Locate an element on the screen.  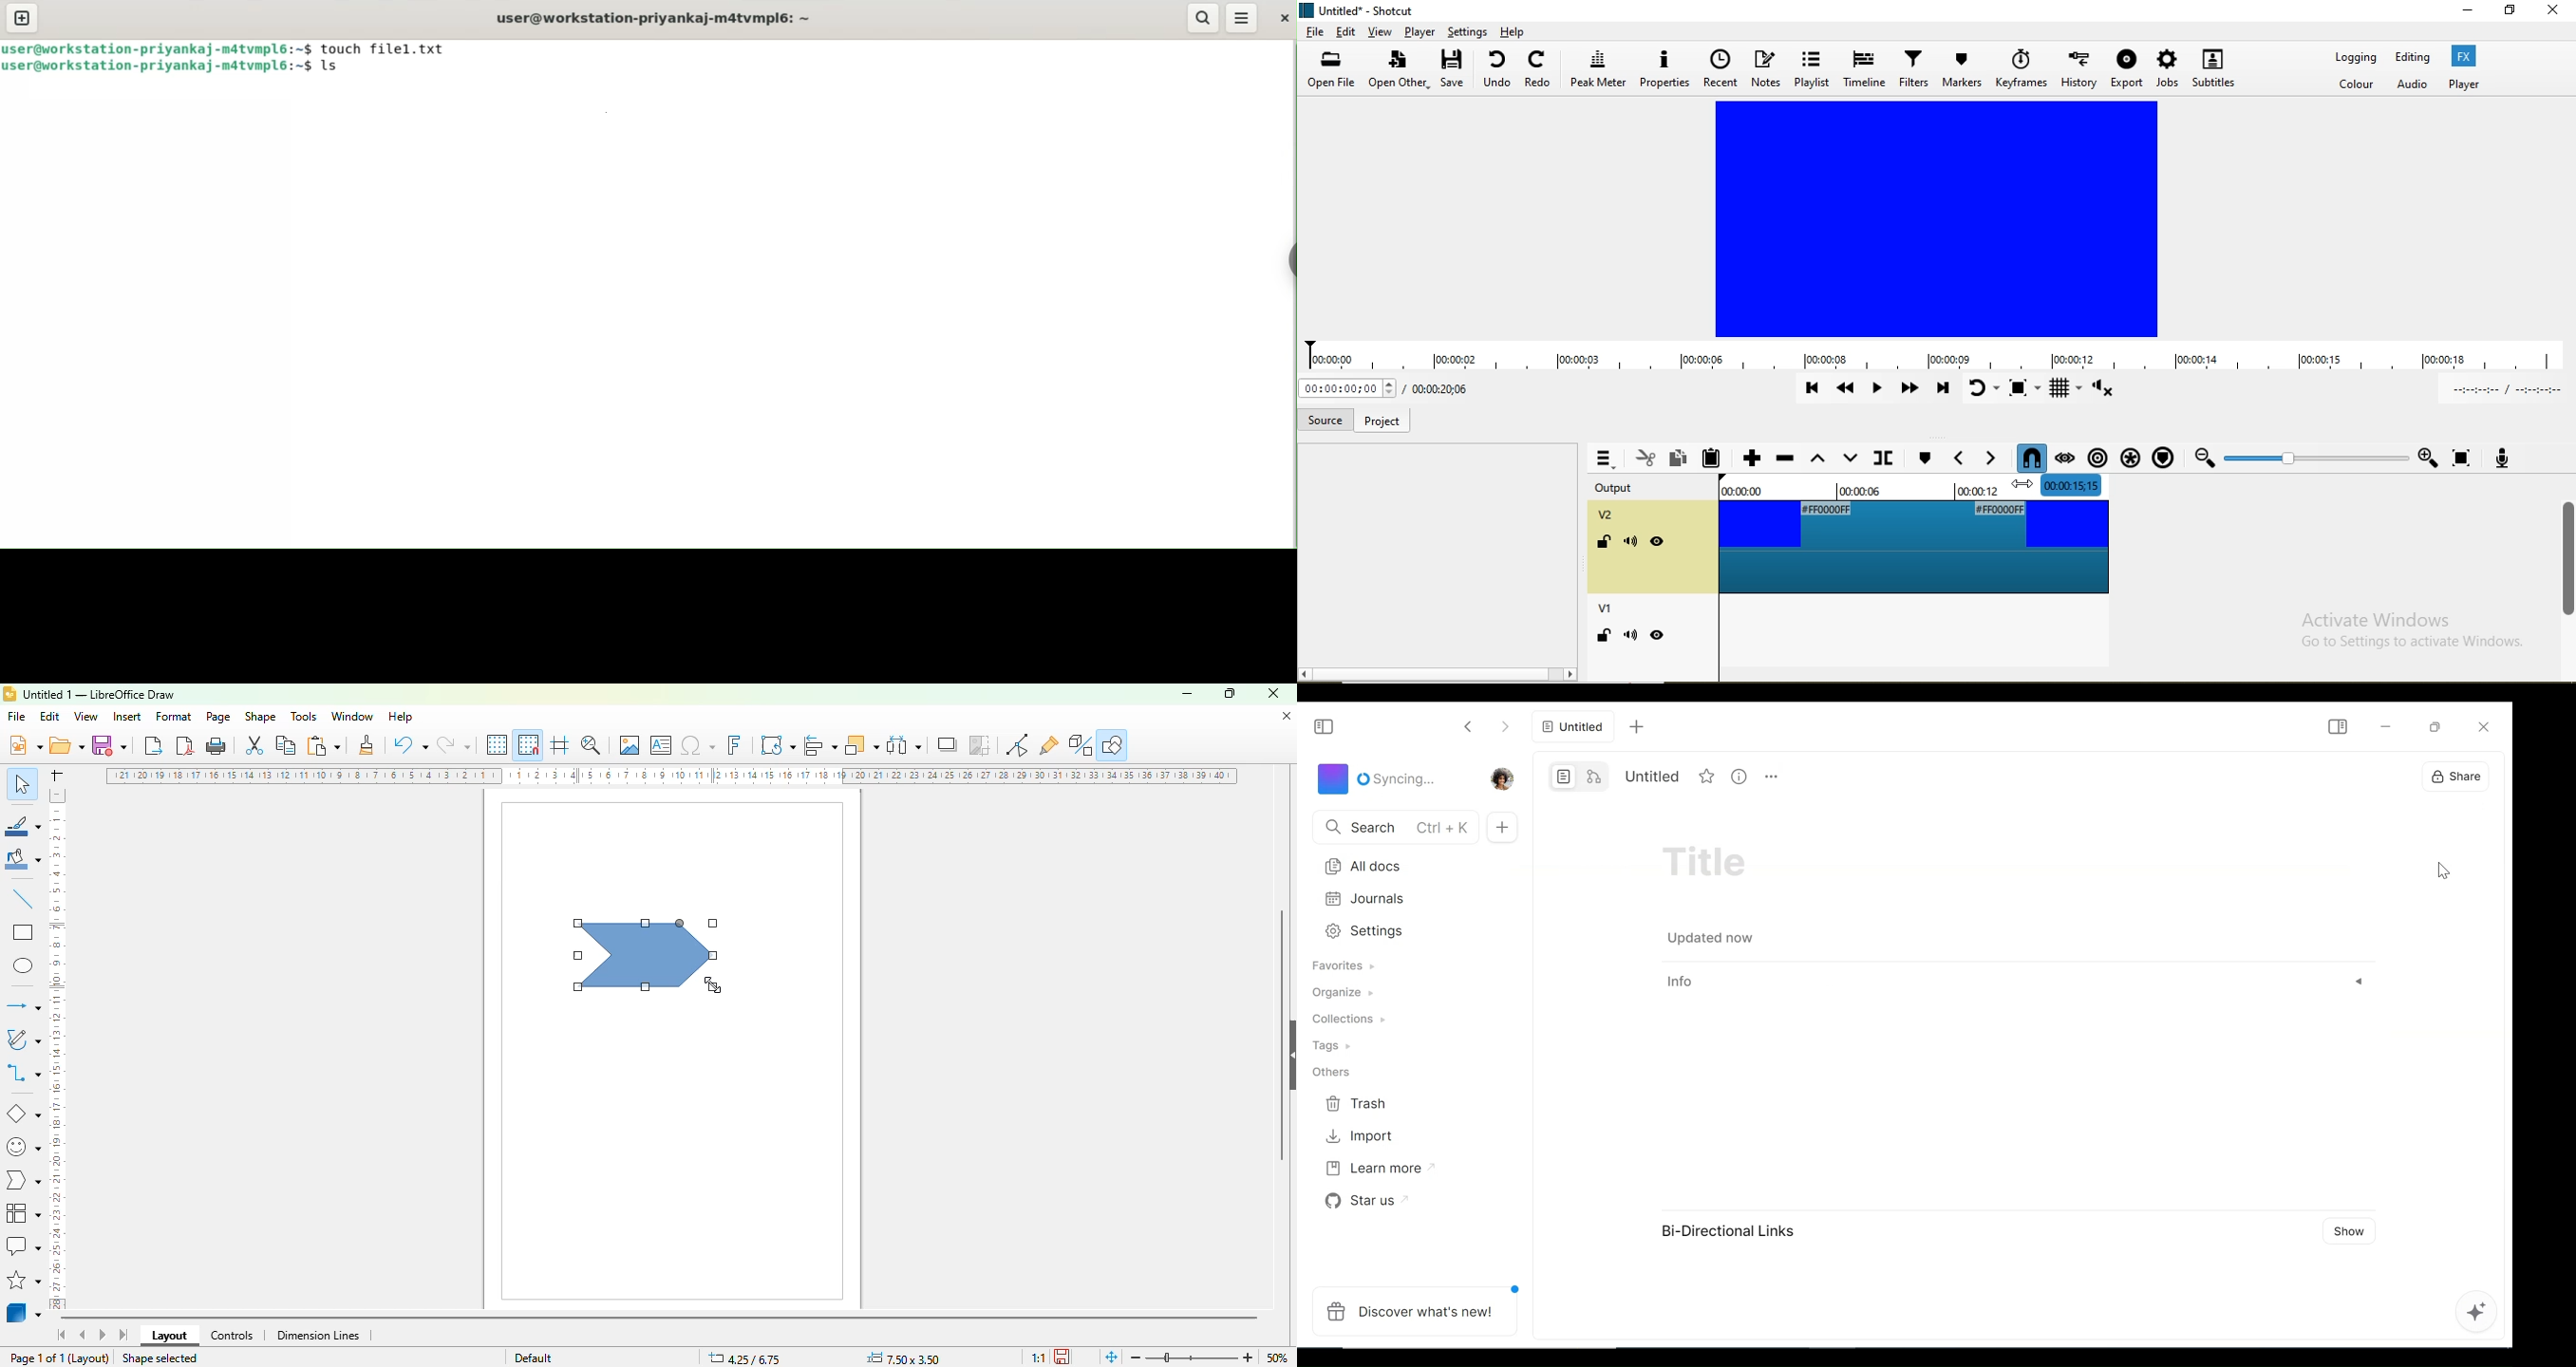
display grid is located at coordinates (498, 745).